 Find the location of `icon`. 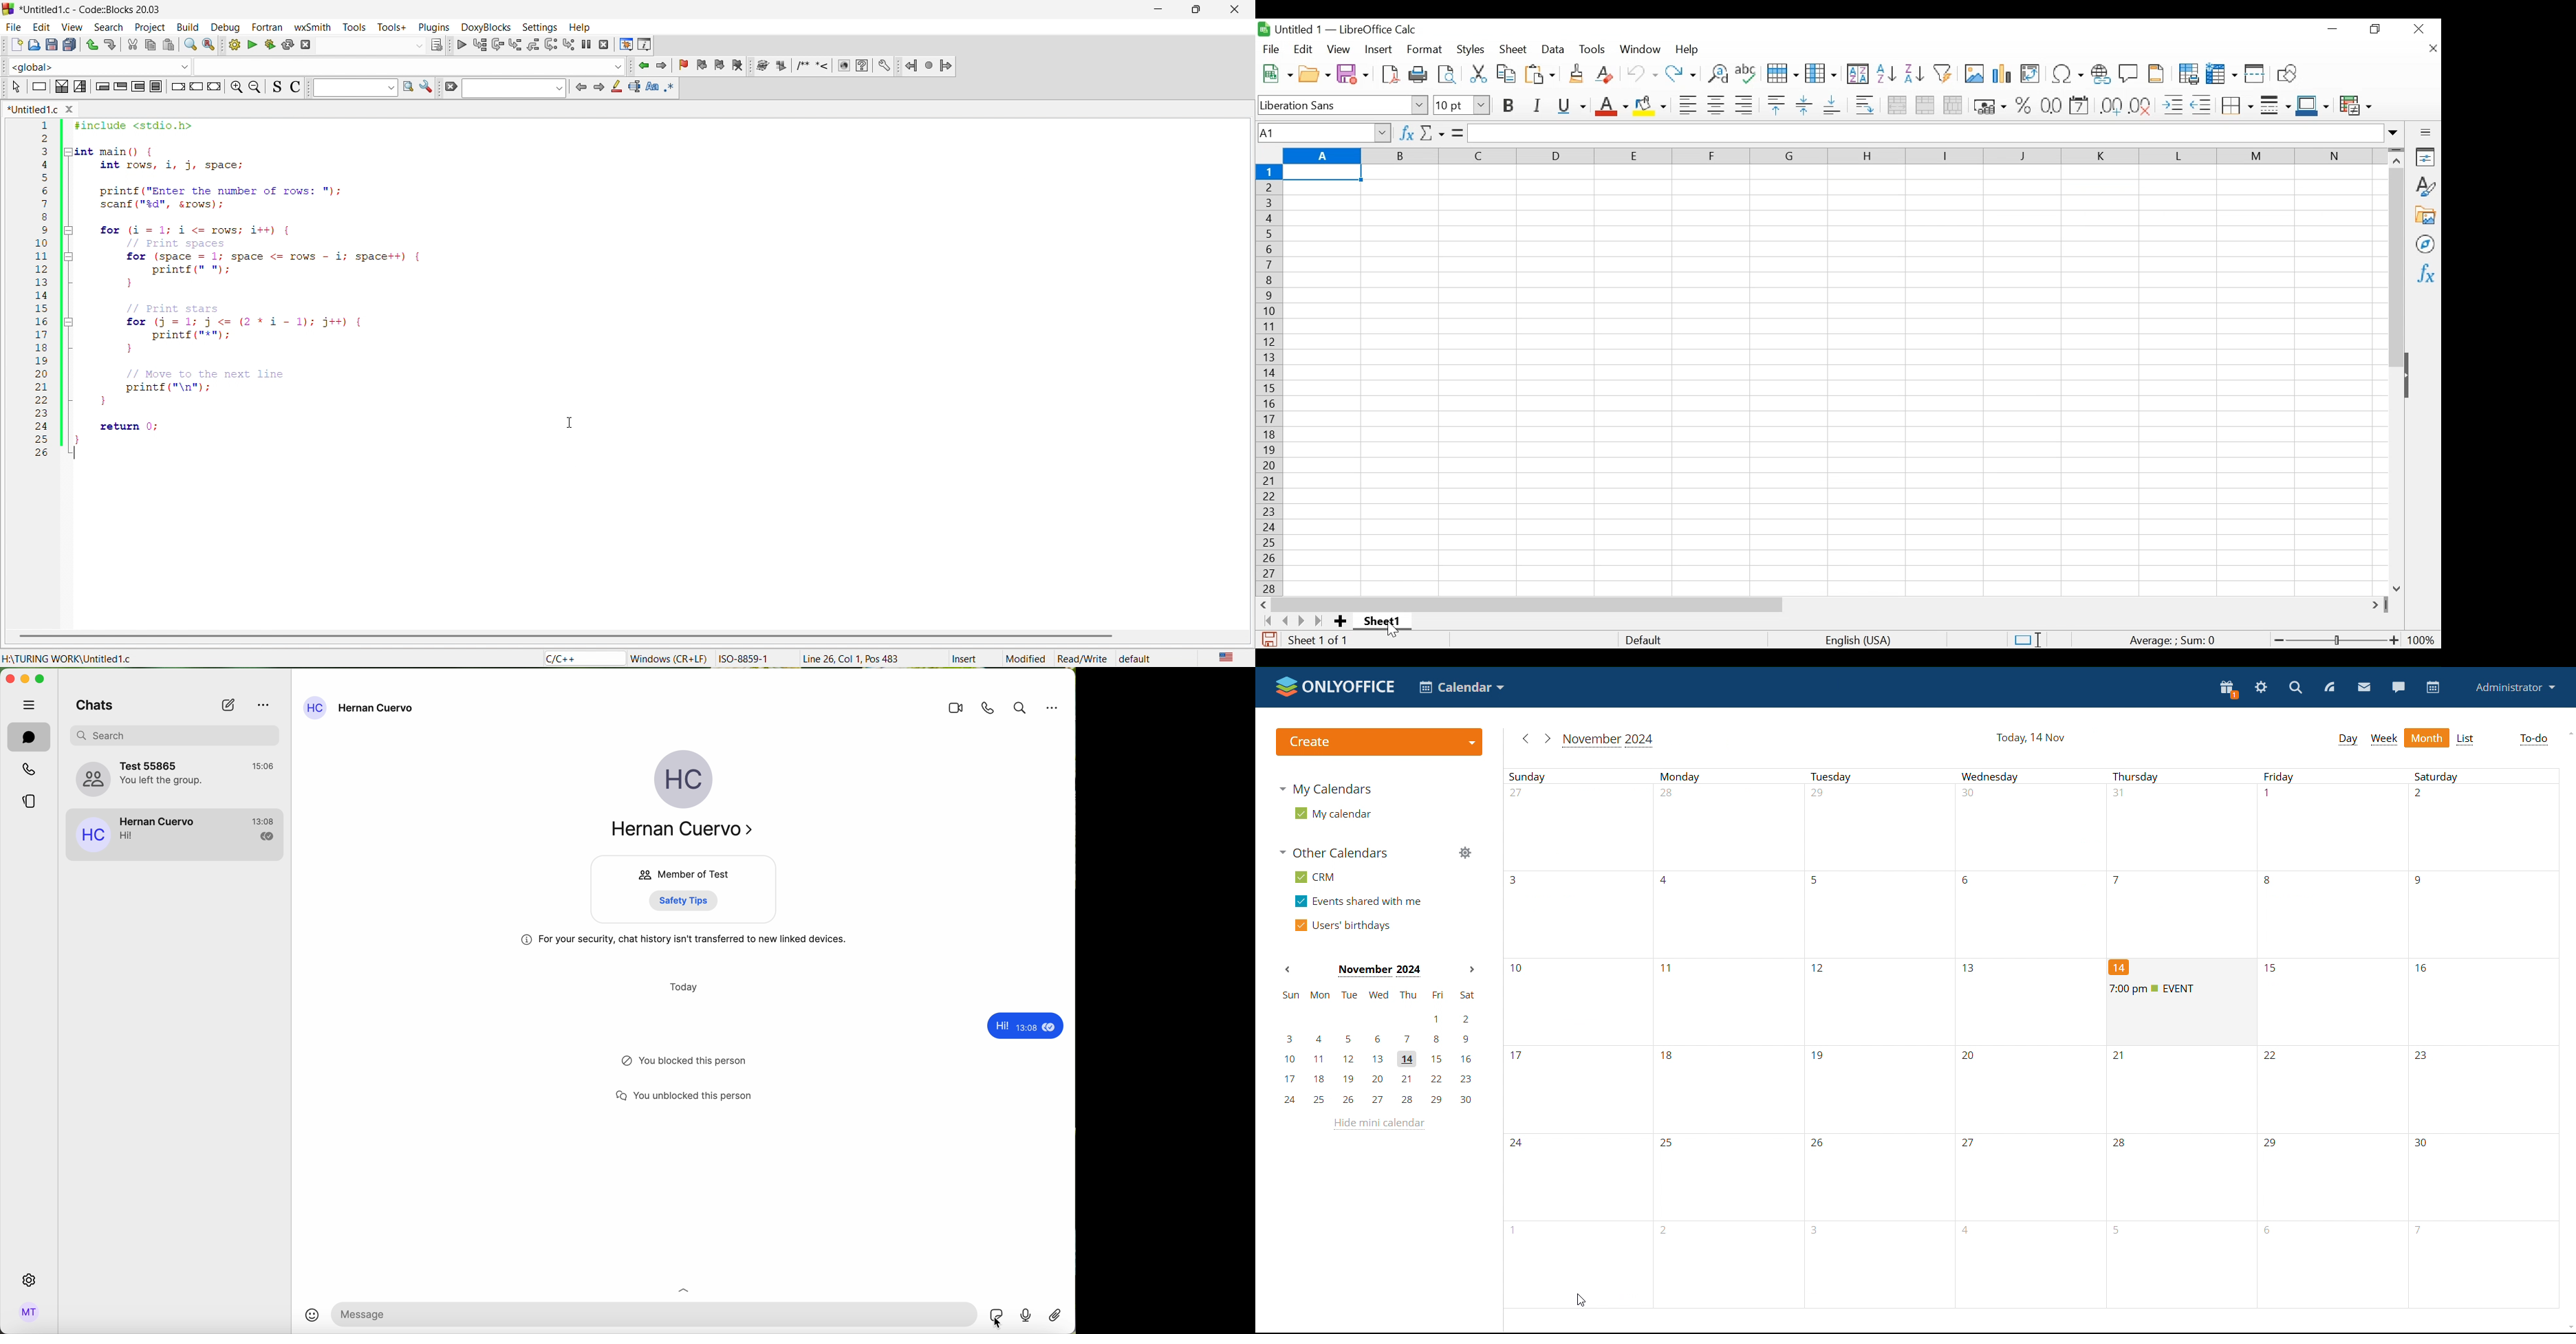

icon is located at coordinates (175, 87).